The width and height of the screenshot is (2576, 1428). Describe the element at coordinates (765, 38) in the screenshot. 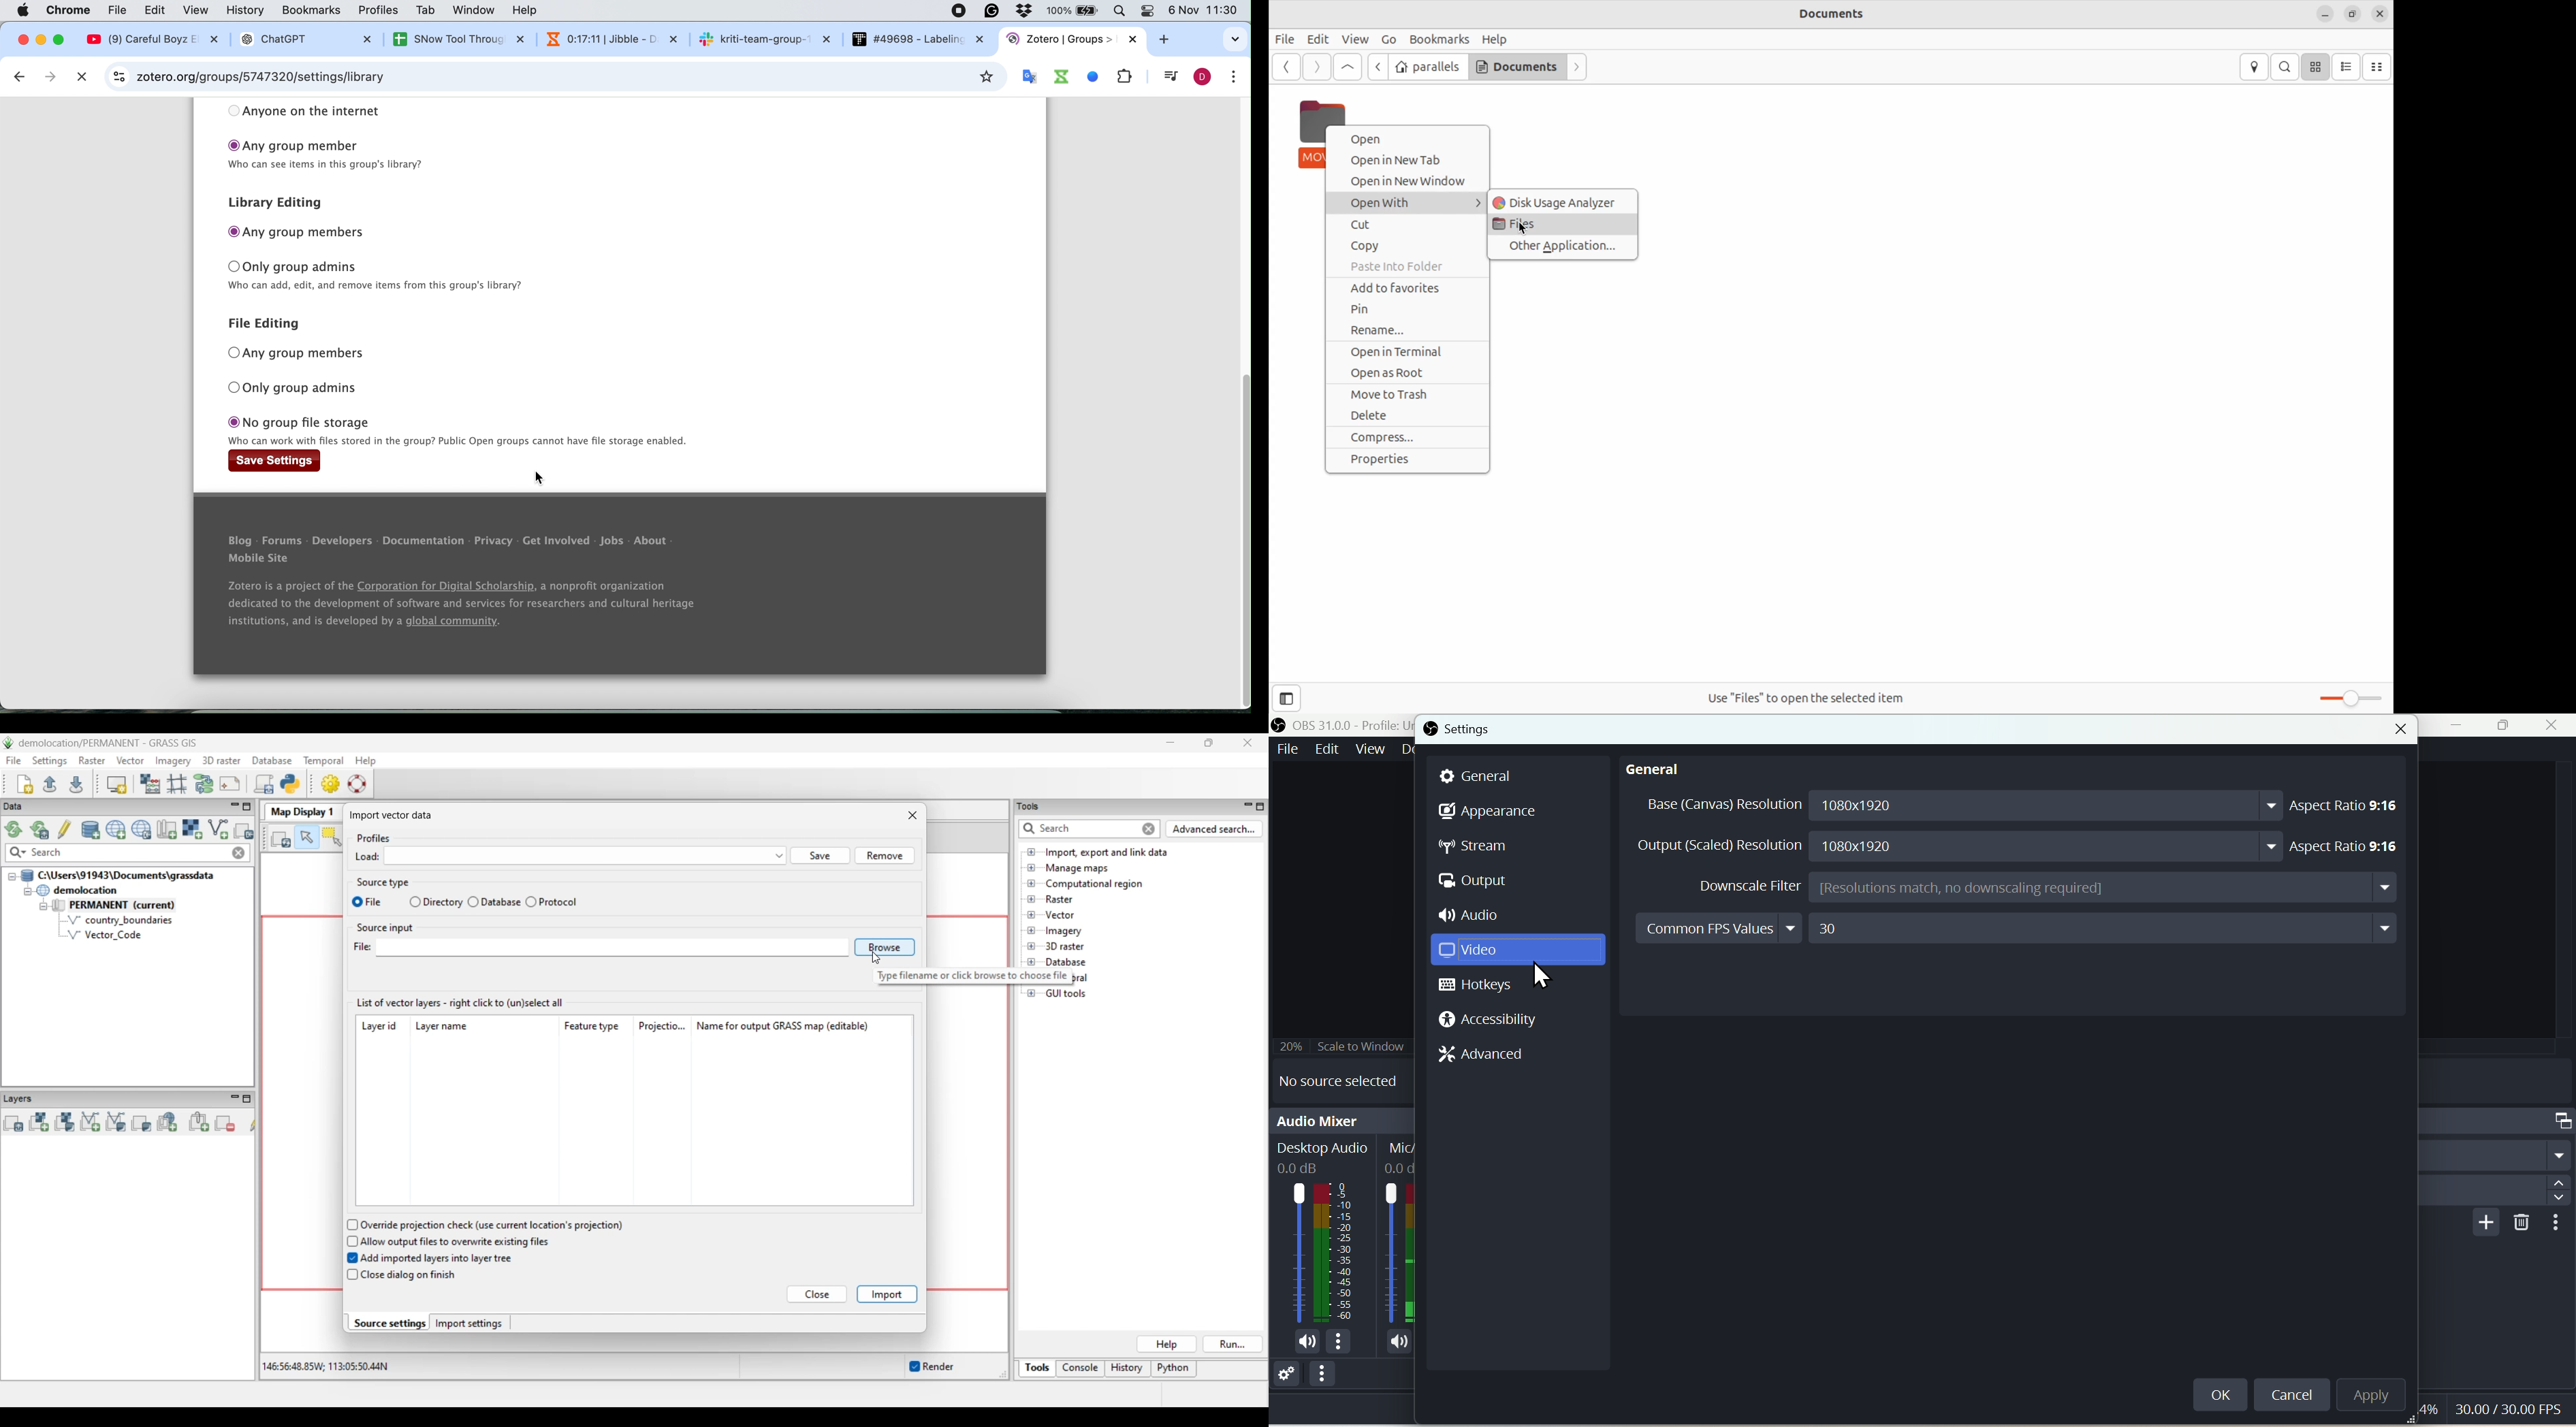

I see `sk kriti-team-group-~  X` at that location.